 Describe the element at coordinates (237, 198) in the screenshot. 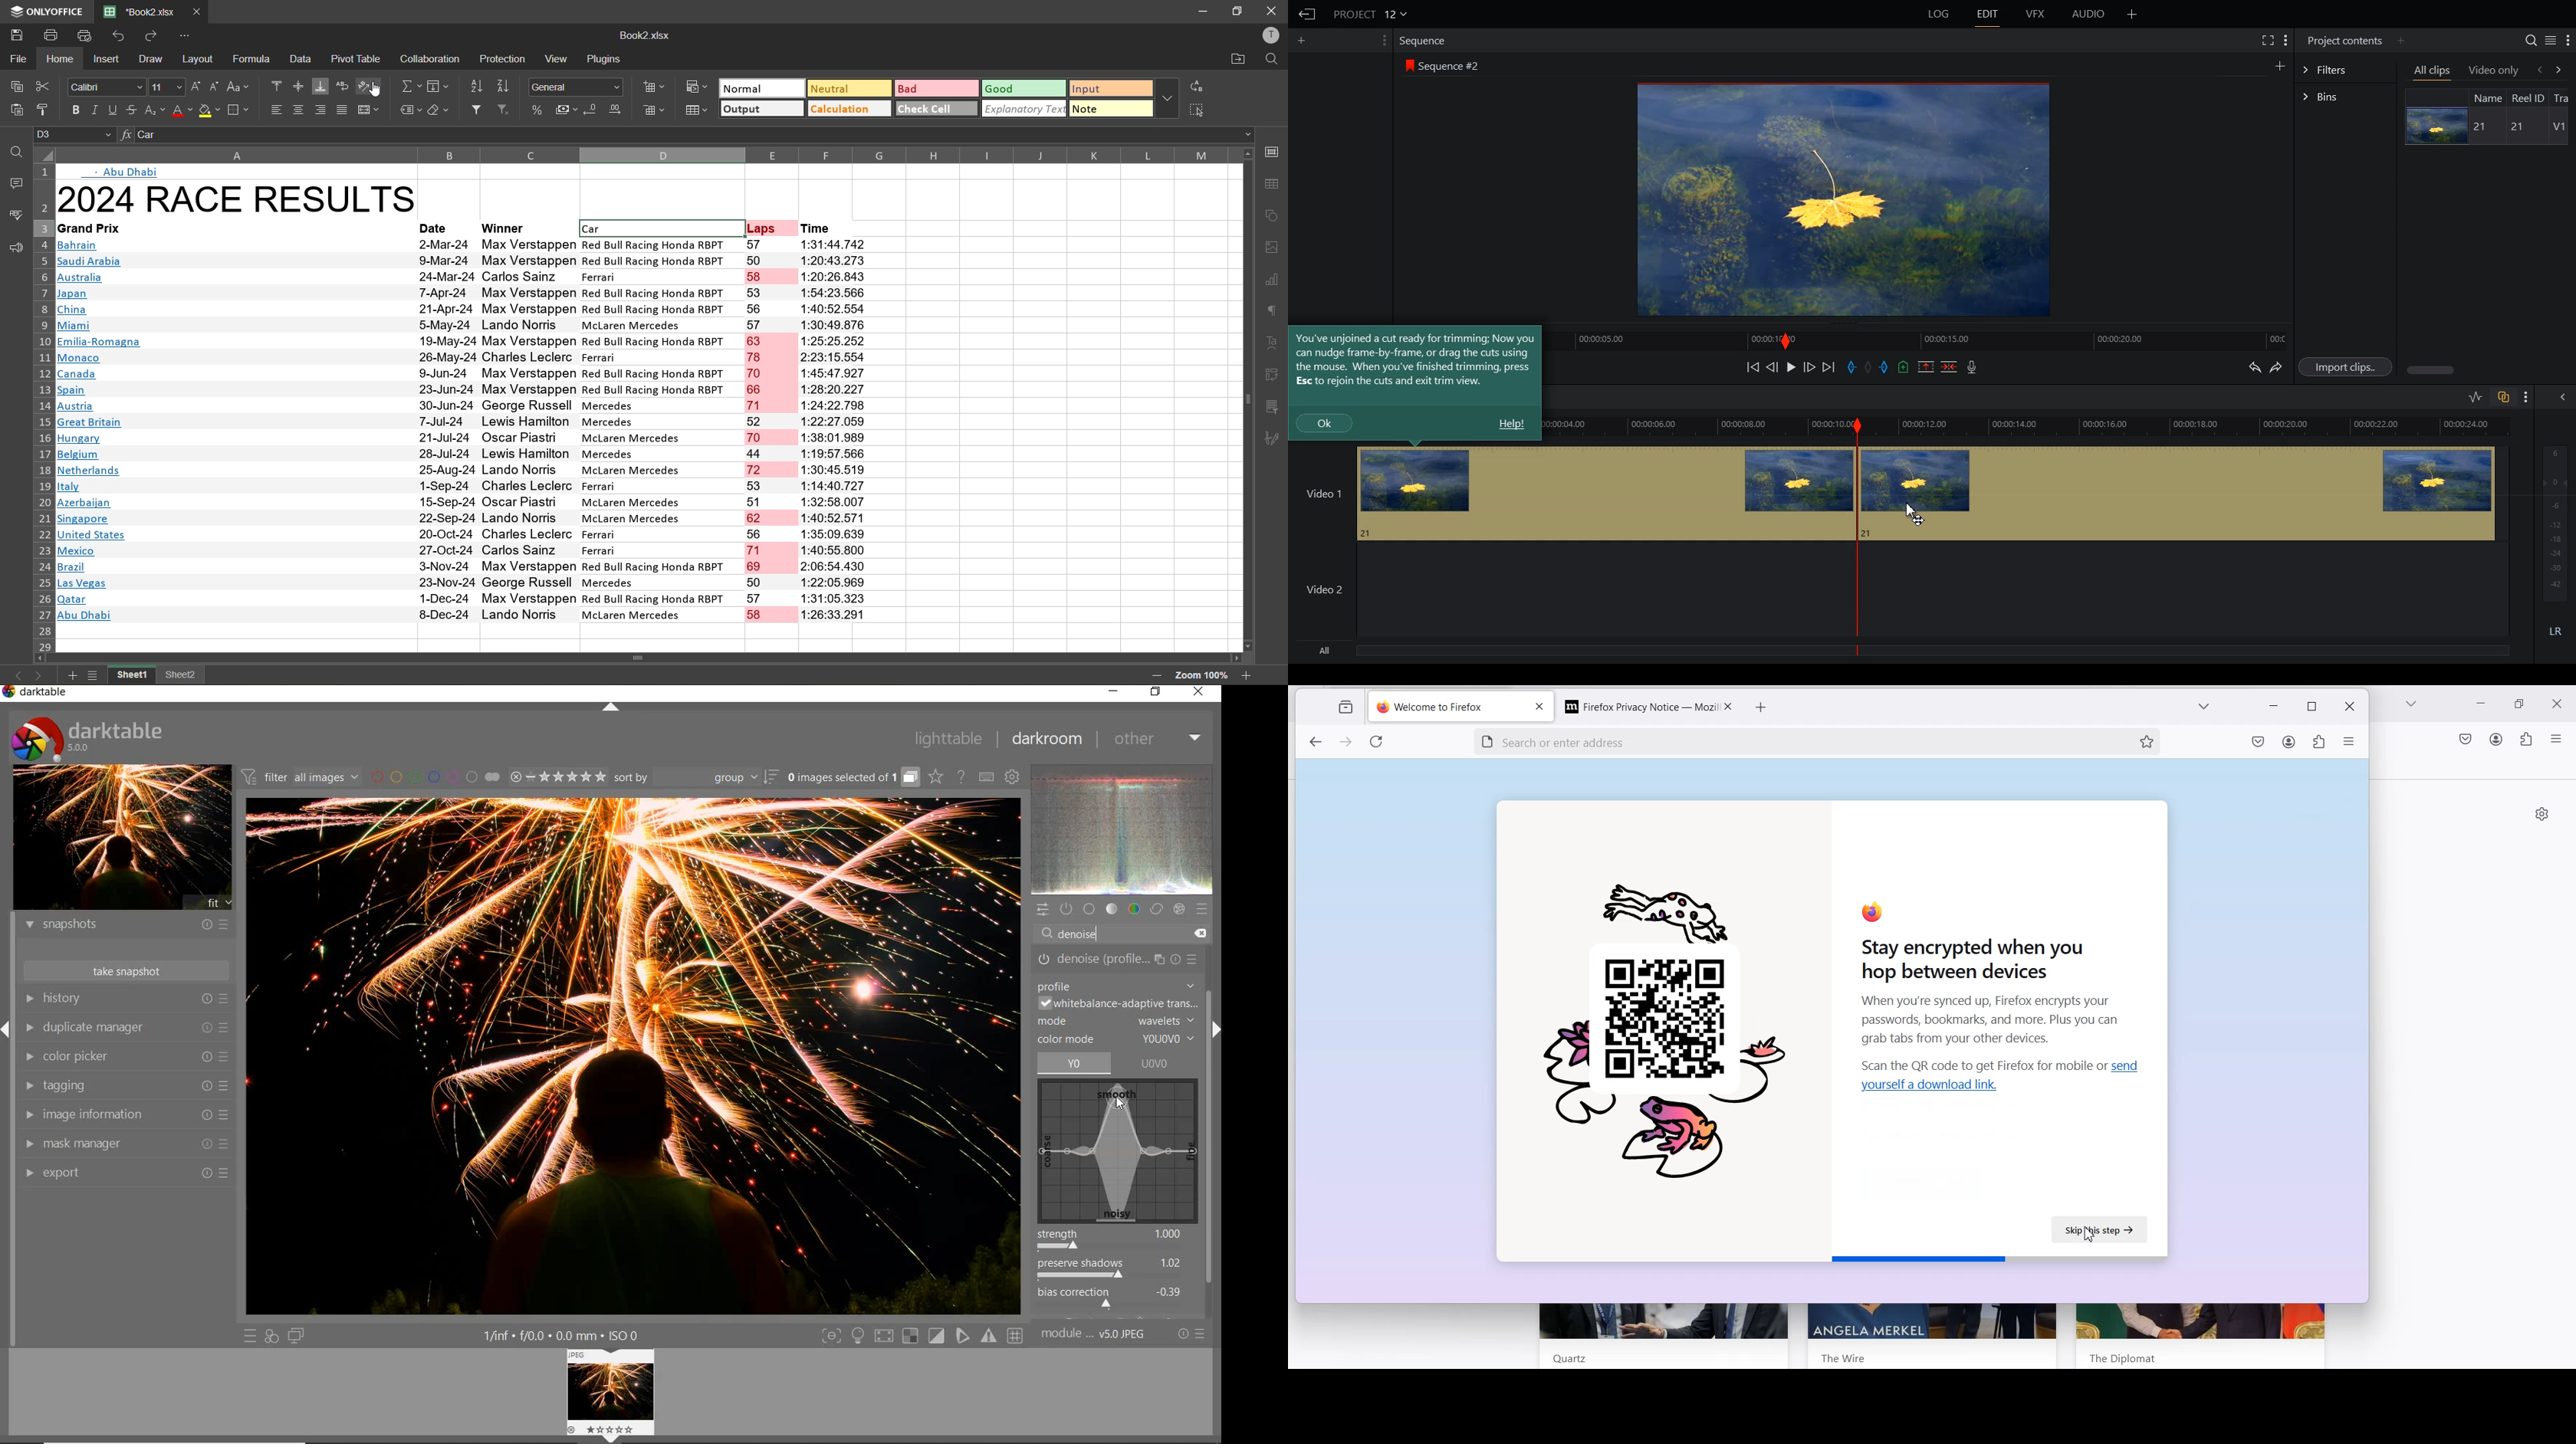

I see `2024 Race Results` at that location.